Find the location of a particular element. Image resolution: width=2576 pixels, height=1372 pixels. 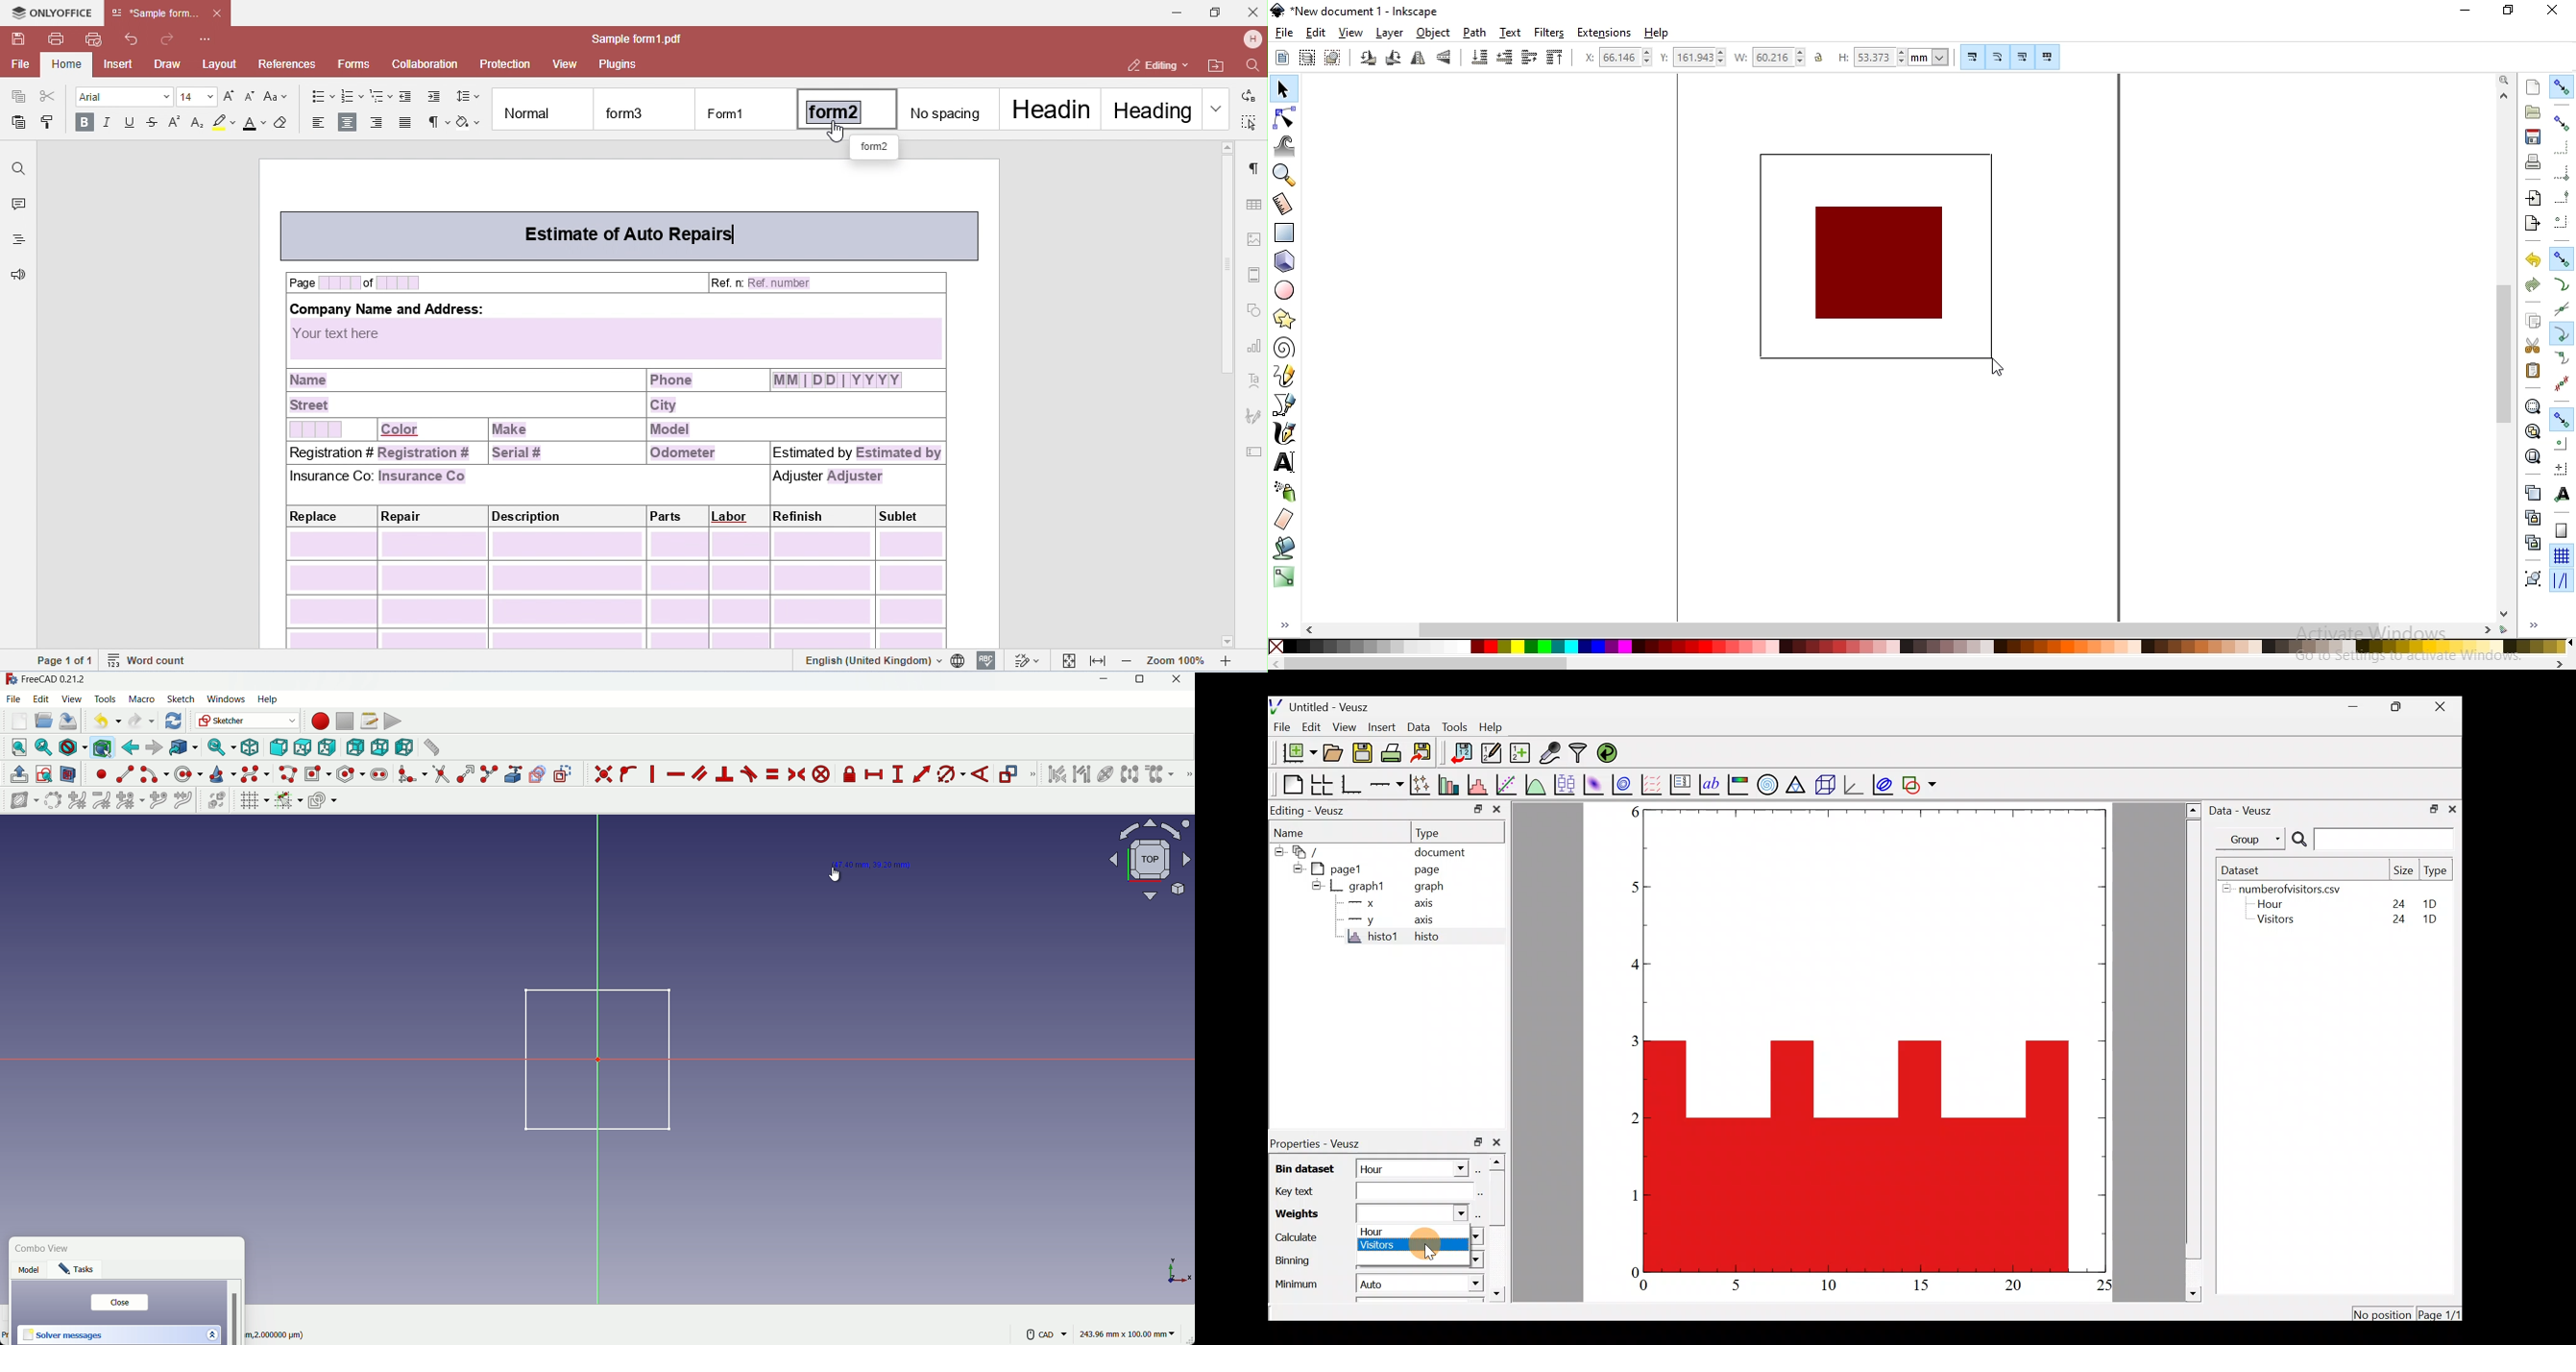

snap to edges of bounding box is located at coordinates (2560, 147).